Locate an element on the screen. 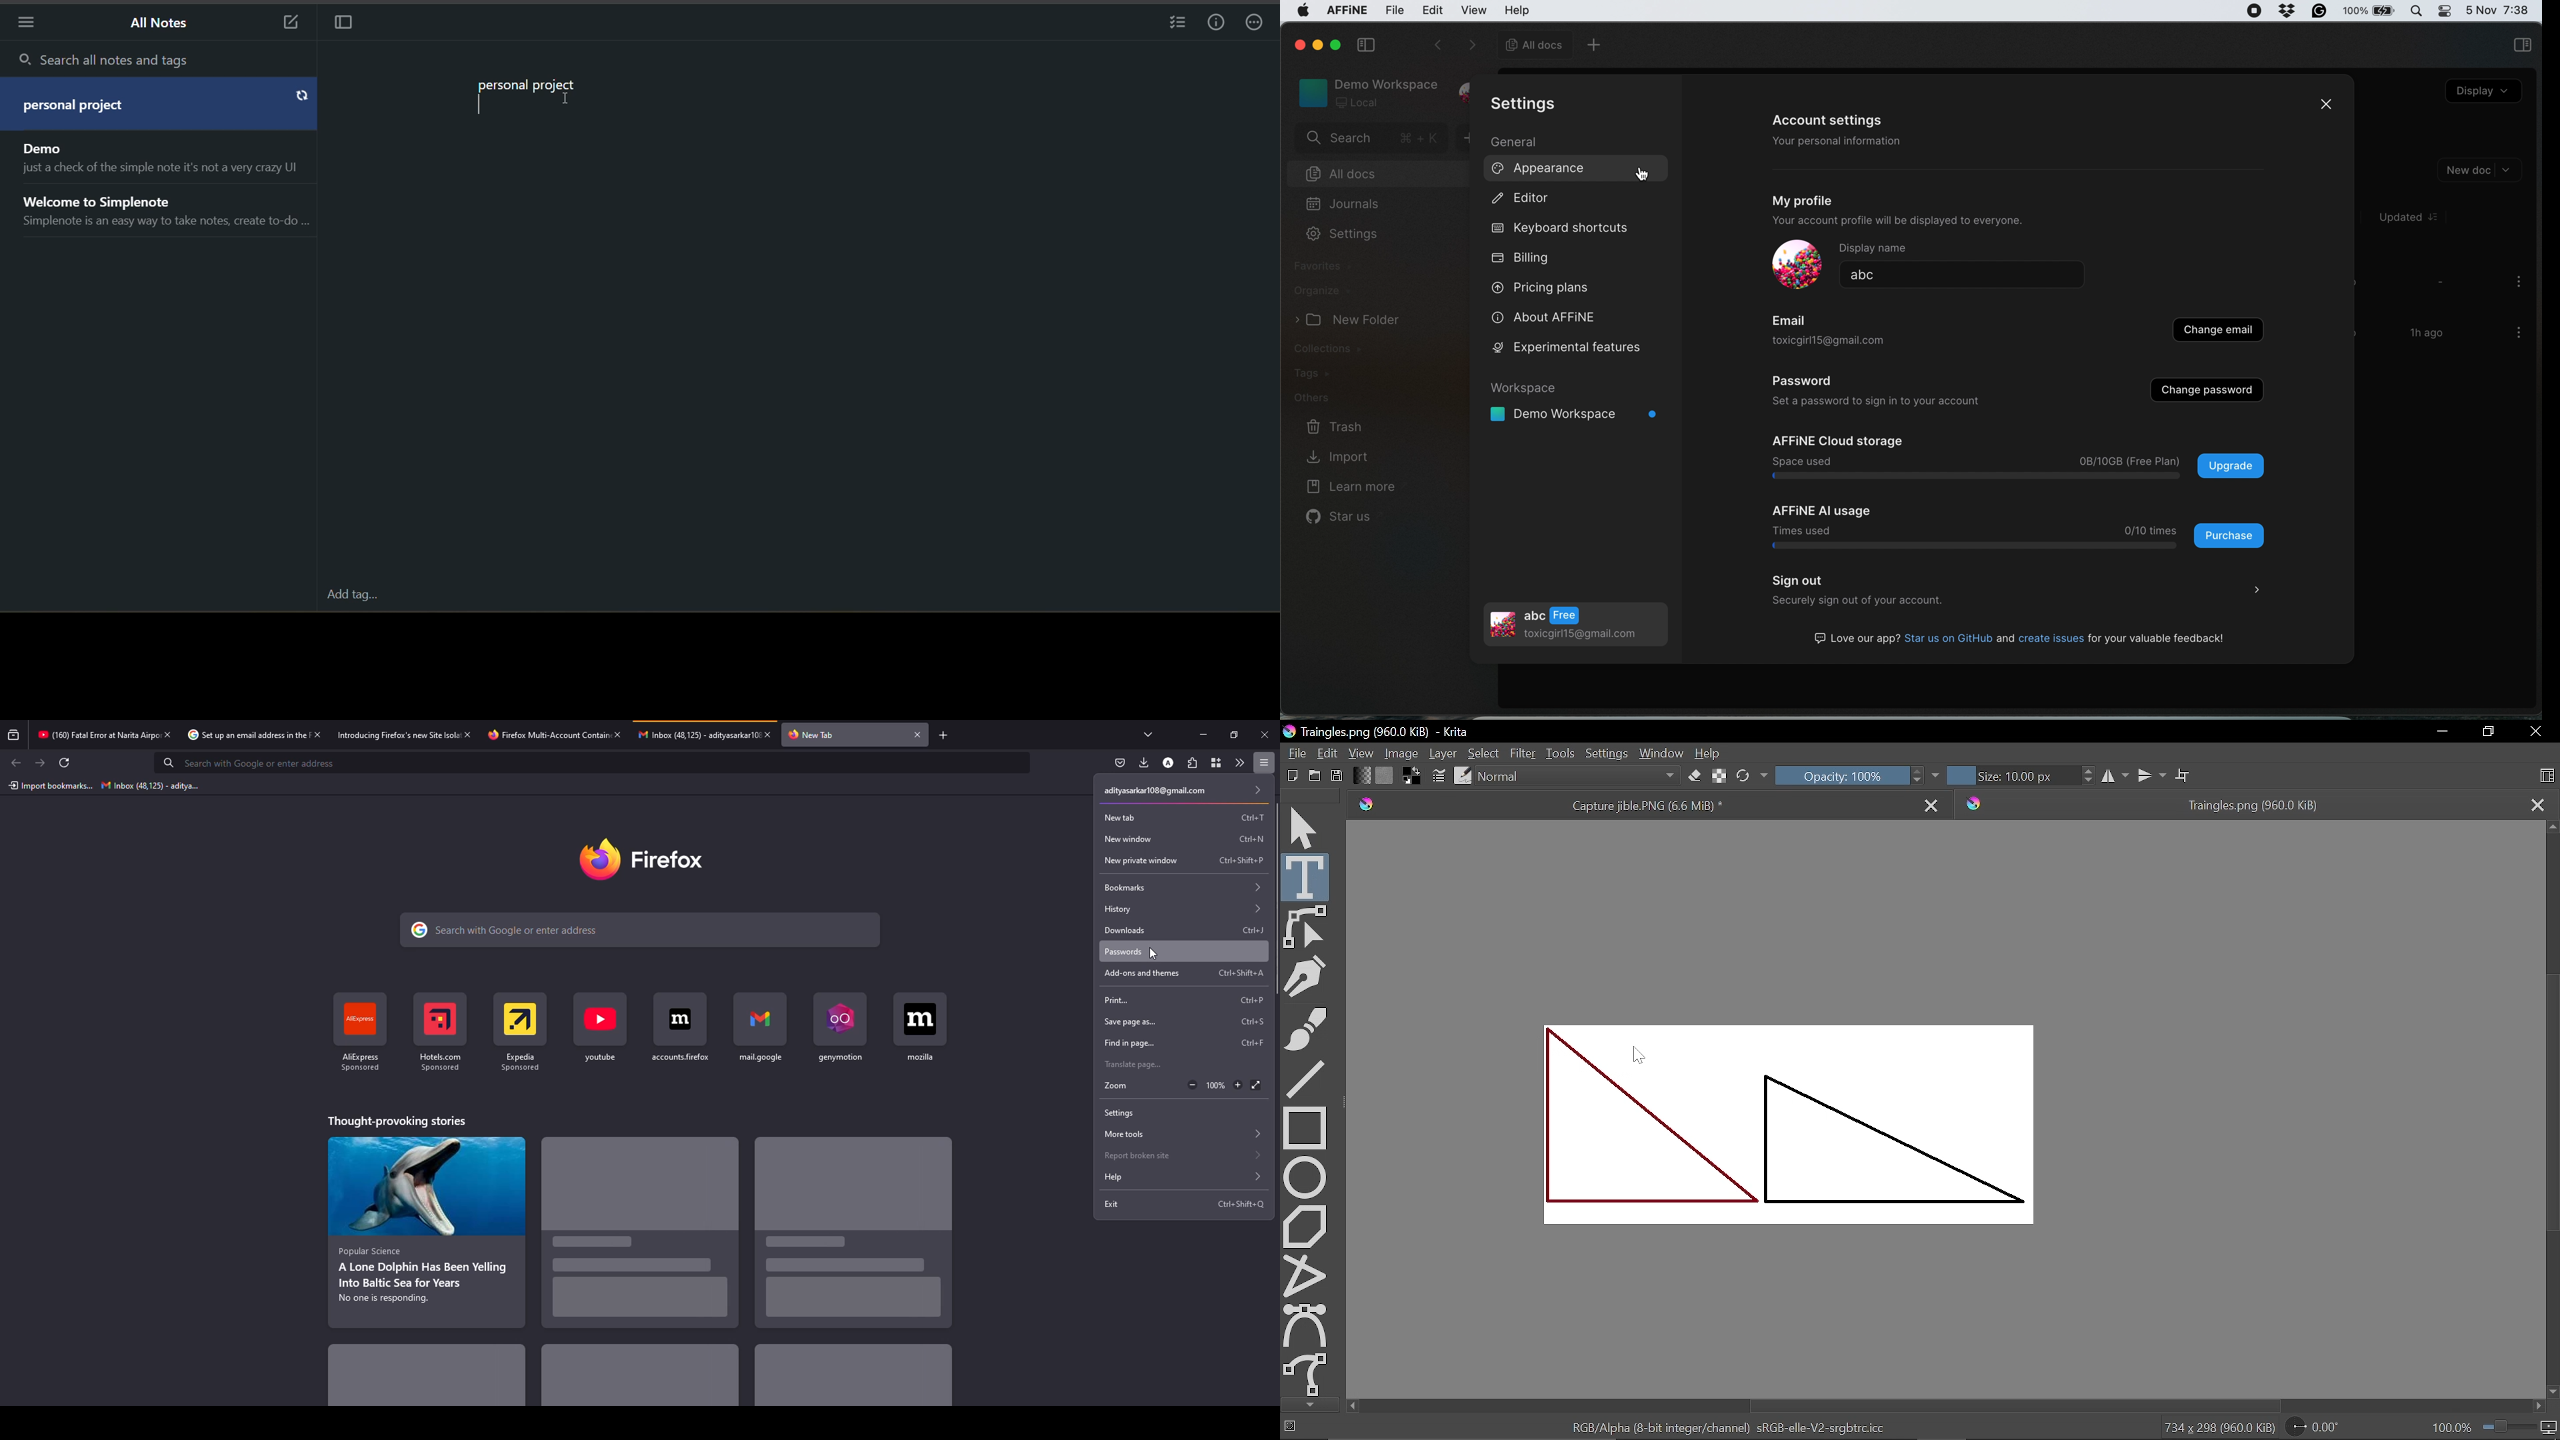 The height and width of the screenshot is (1456, 2576). save to pocket is located at coordinates (1120, 763).